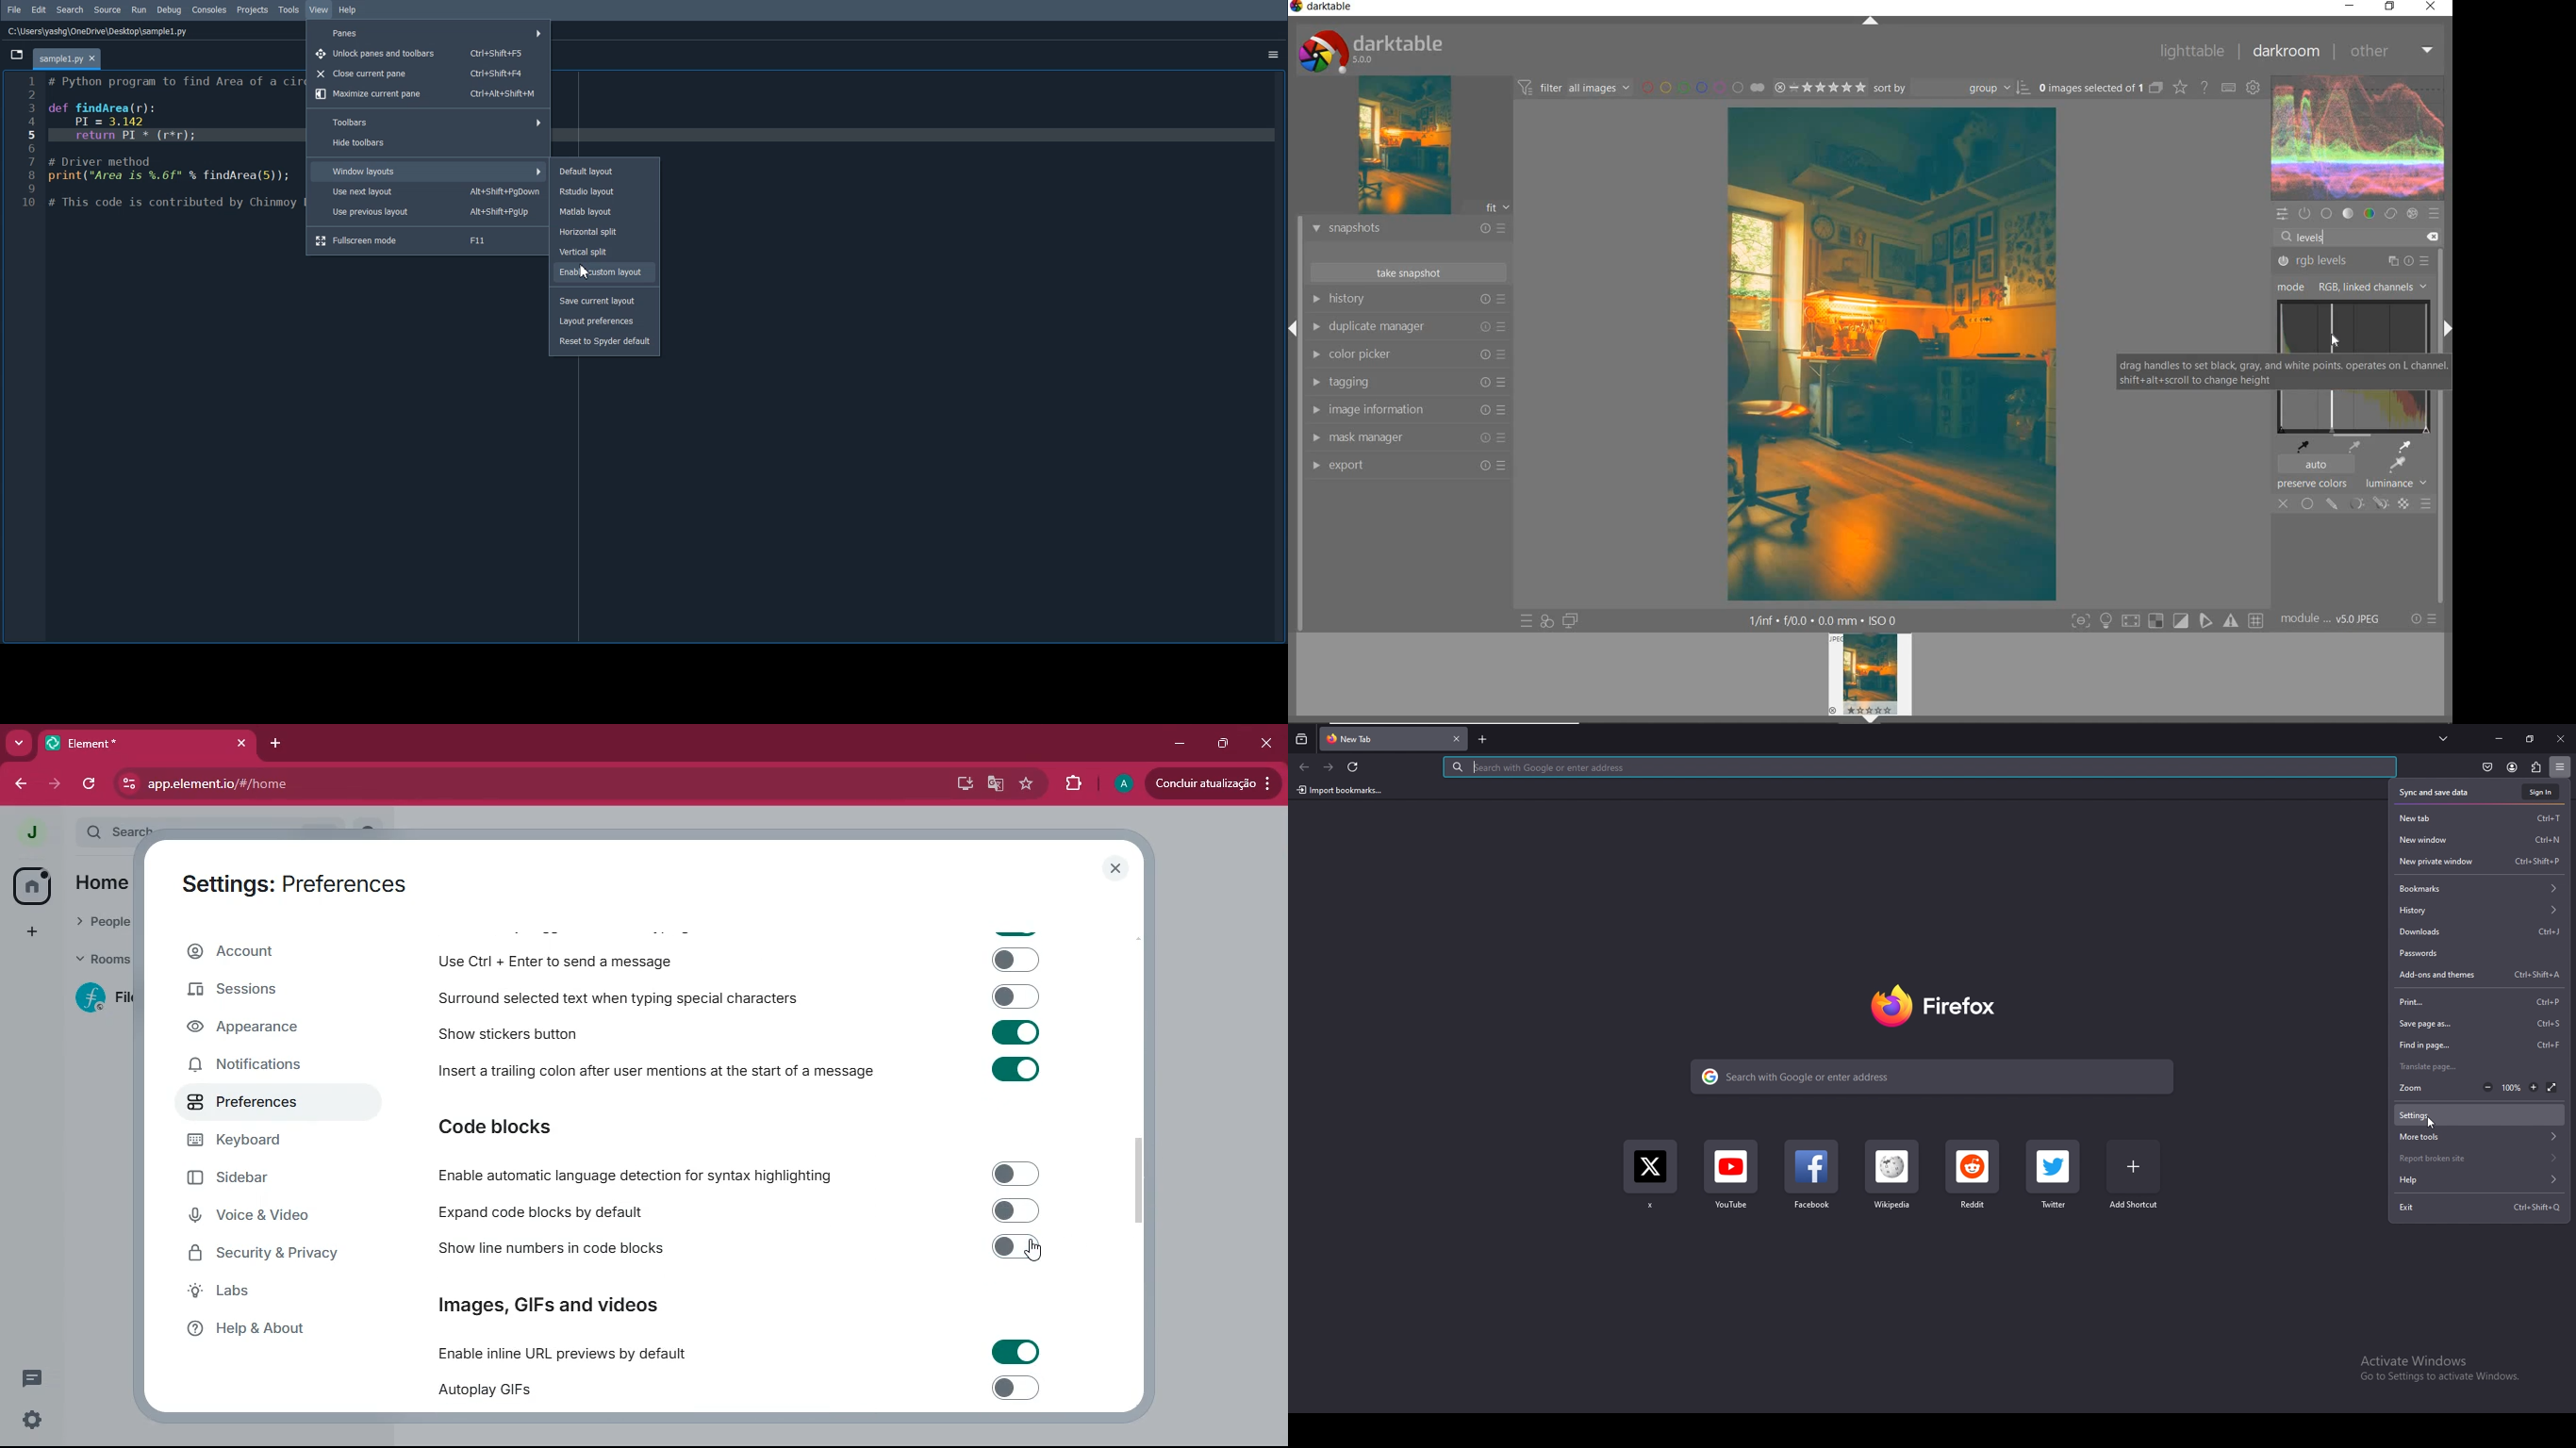 The height and width of the screenshot is (1456, 2576). Describe the element at coordinates (605, 321) in the screenshot. I see `Layout preferences` at that location.